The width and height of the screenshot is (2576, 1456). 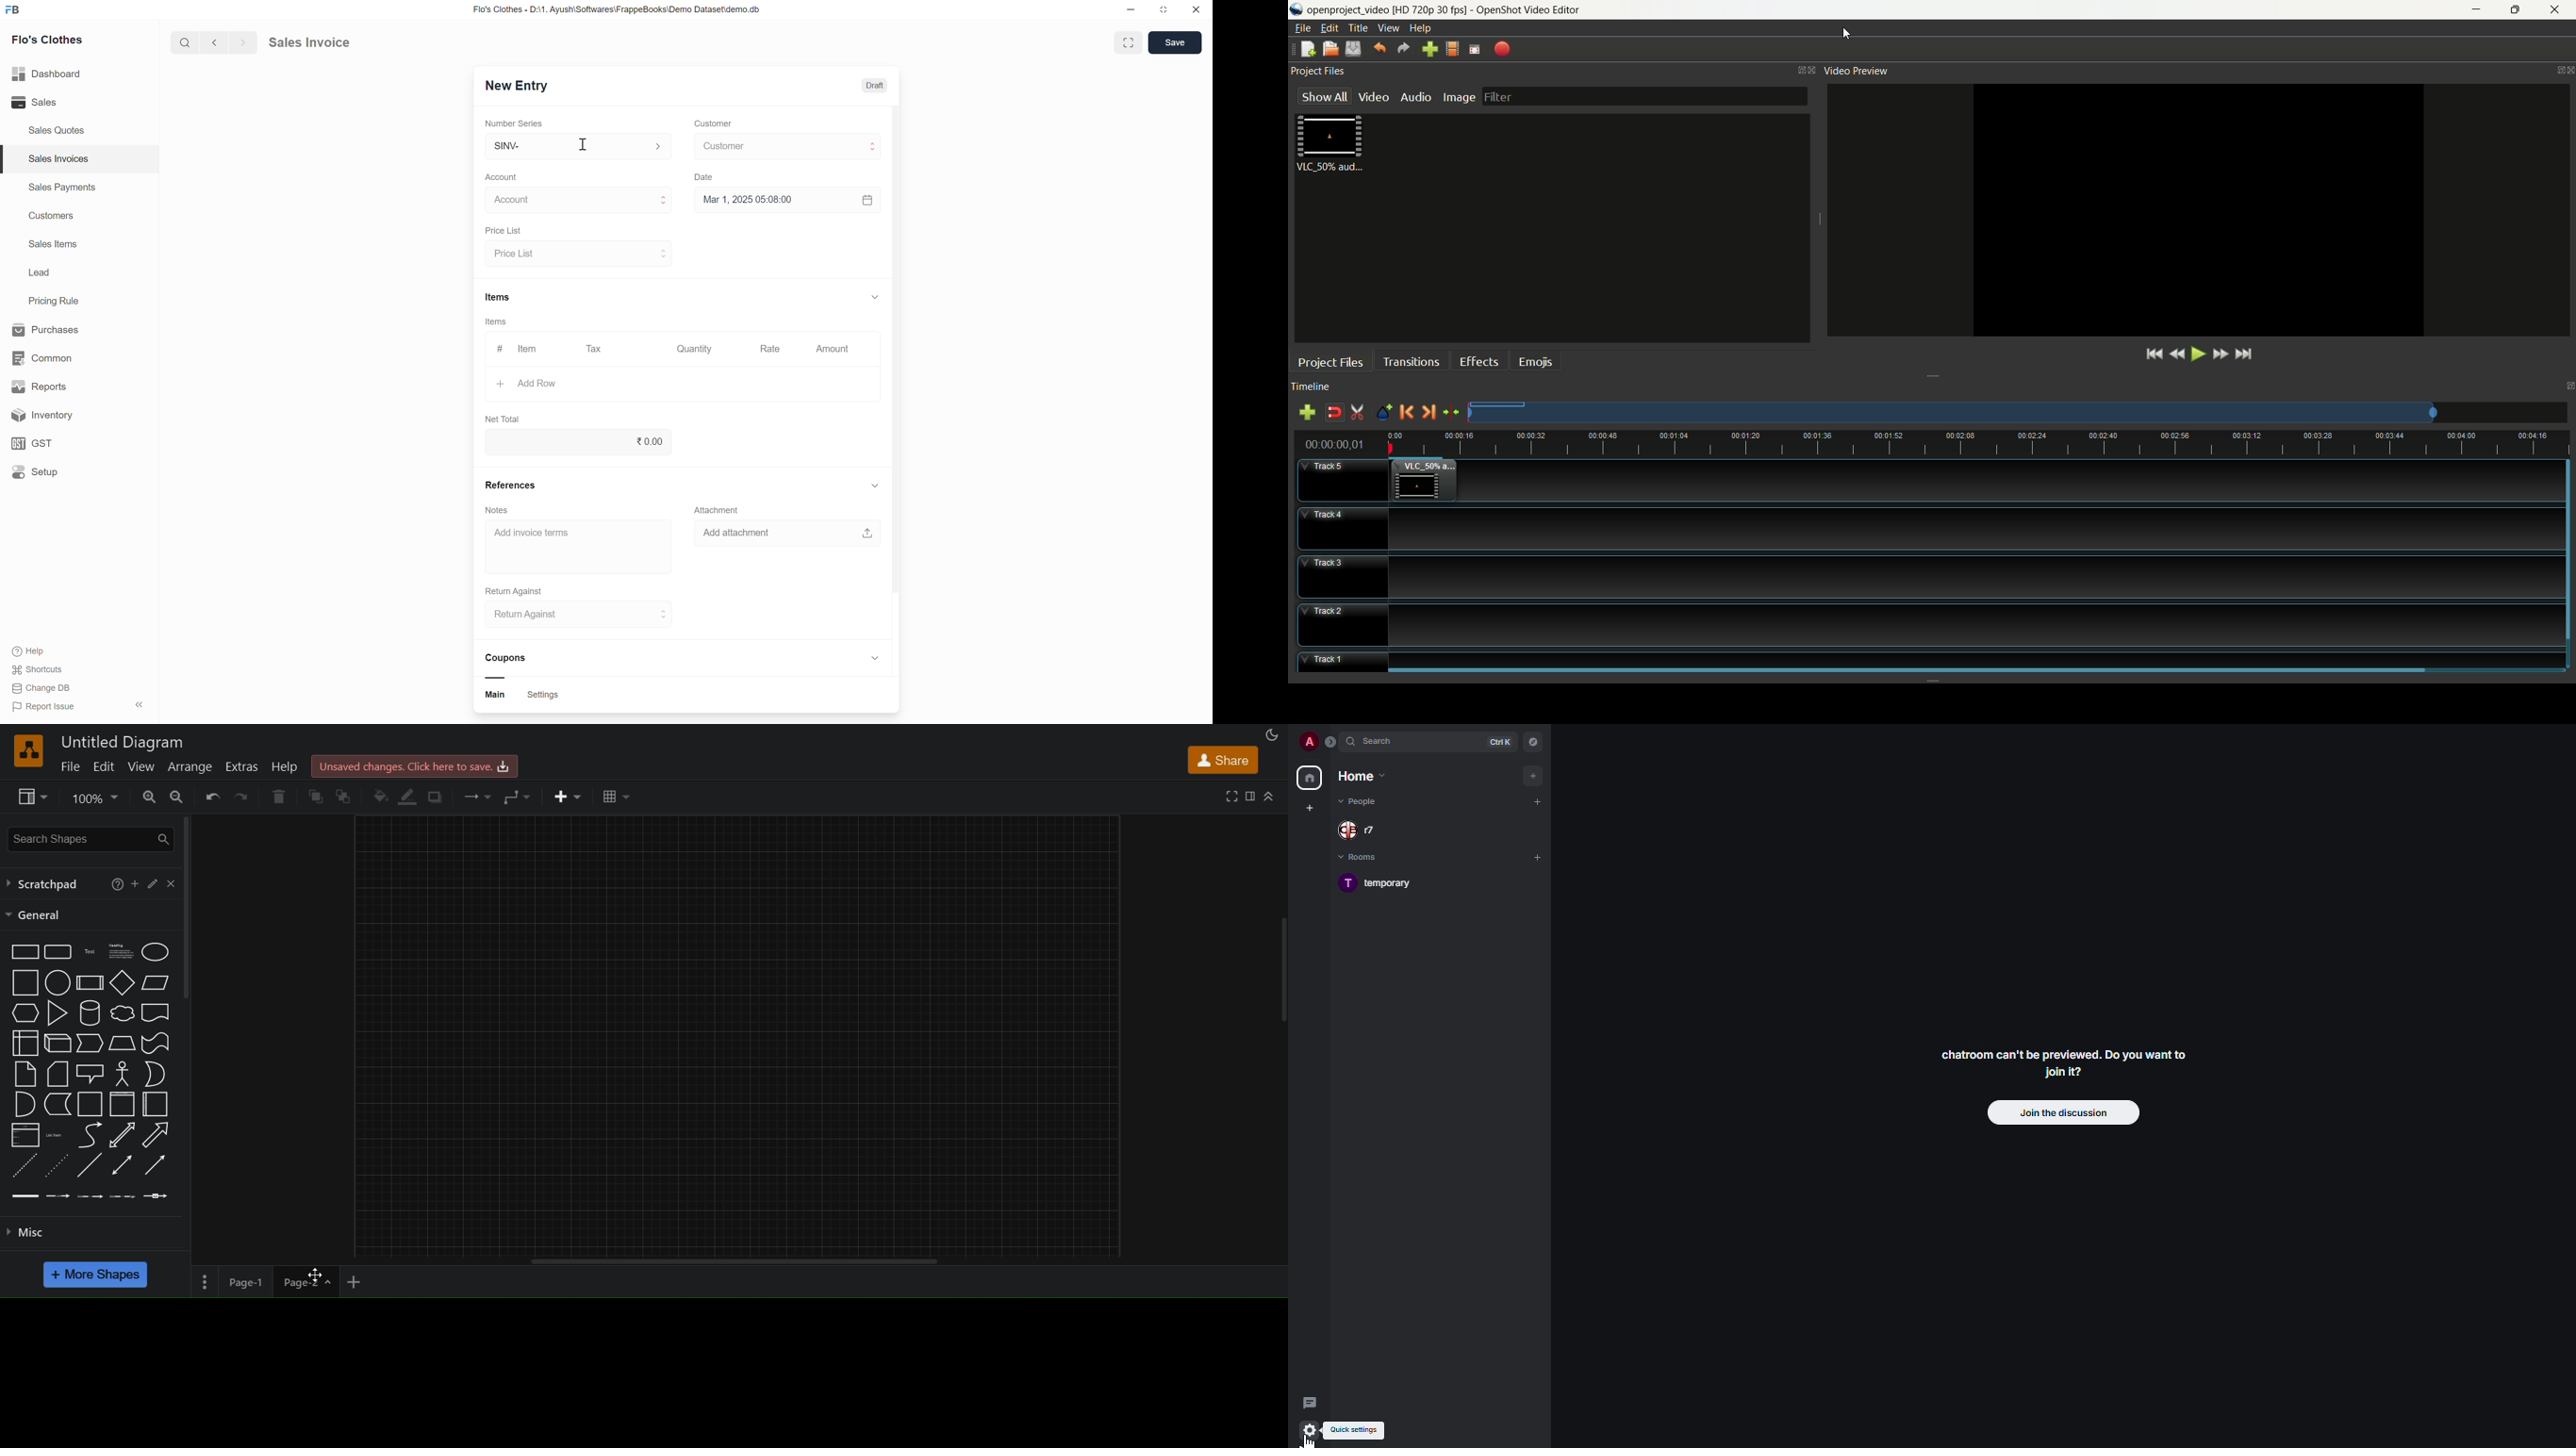 I want to click on Sales Items, so click(x=54, y=245).